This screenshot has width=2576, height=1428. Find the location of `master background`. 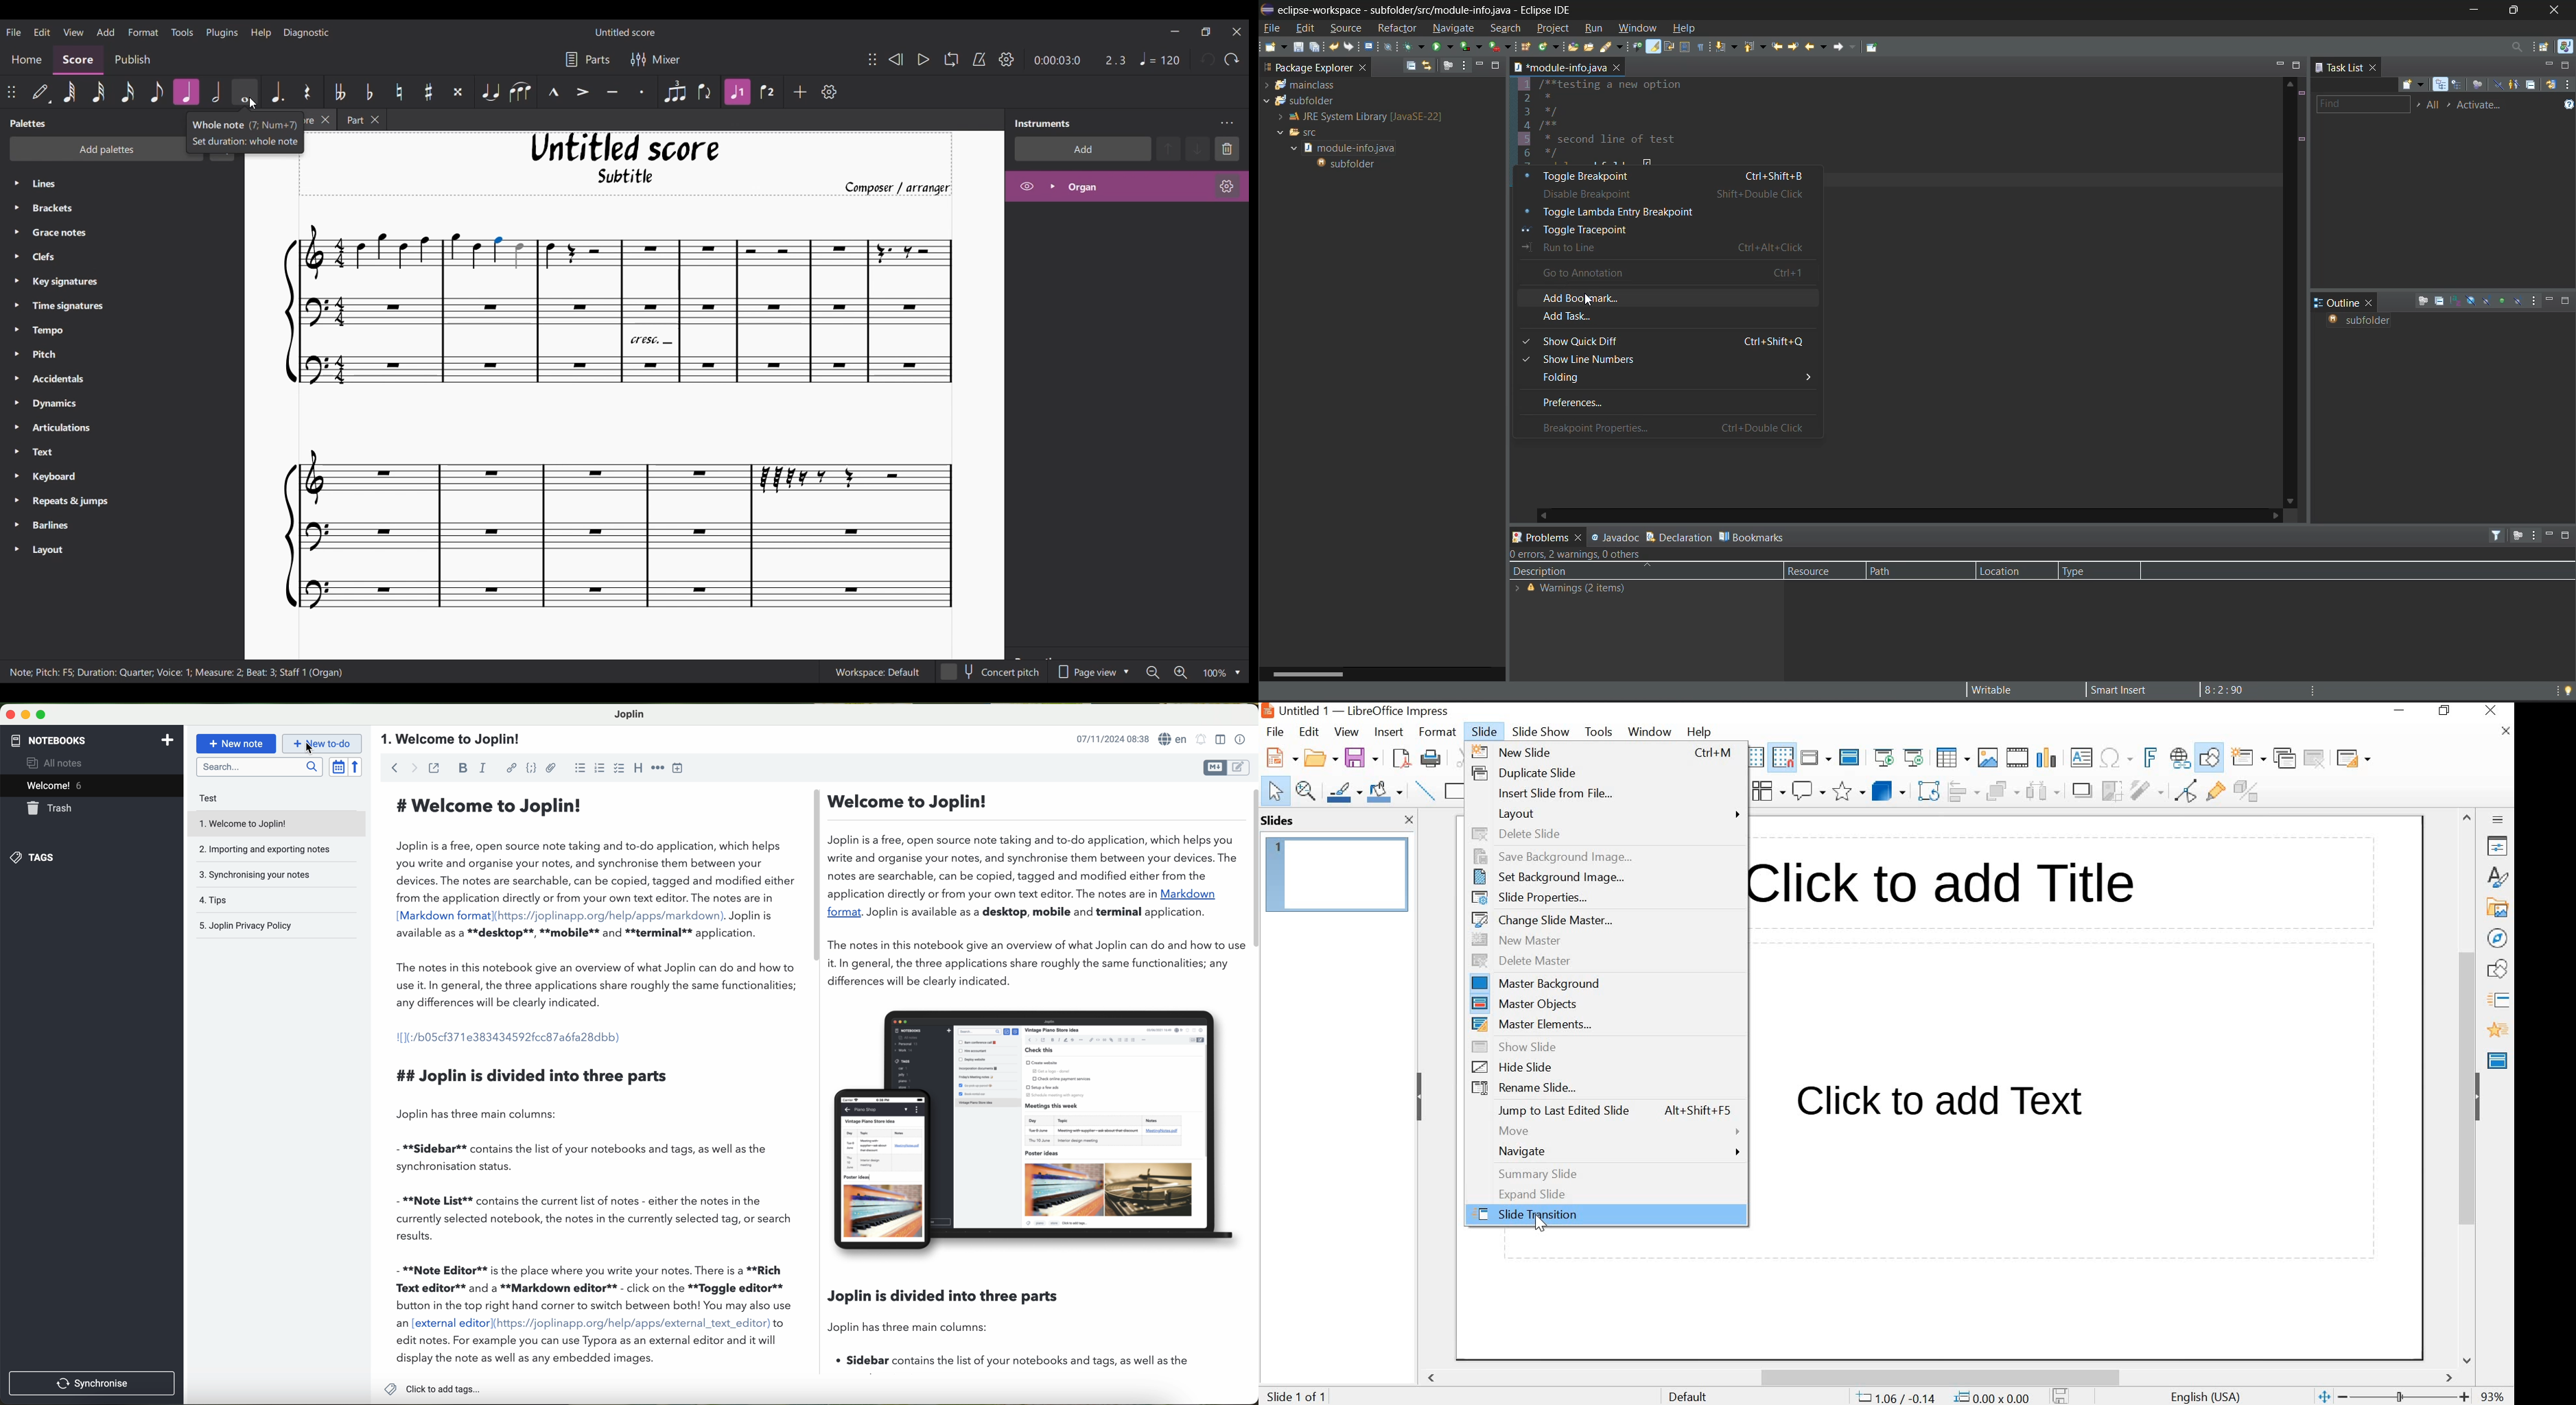

master background is located at coordinates (1605, 984).